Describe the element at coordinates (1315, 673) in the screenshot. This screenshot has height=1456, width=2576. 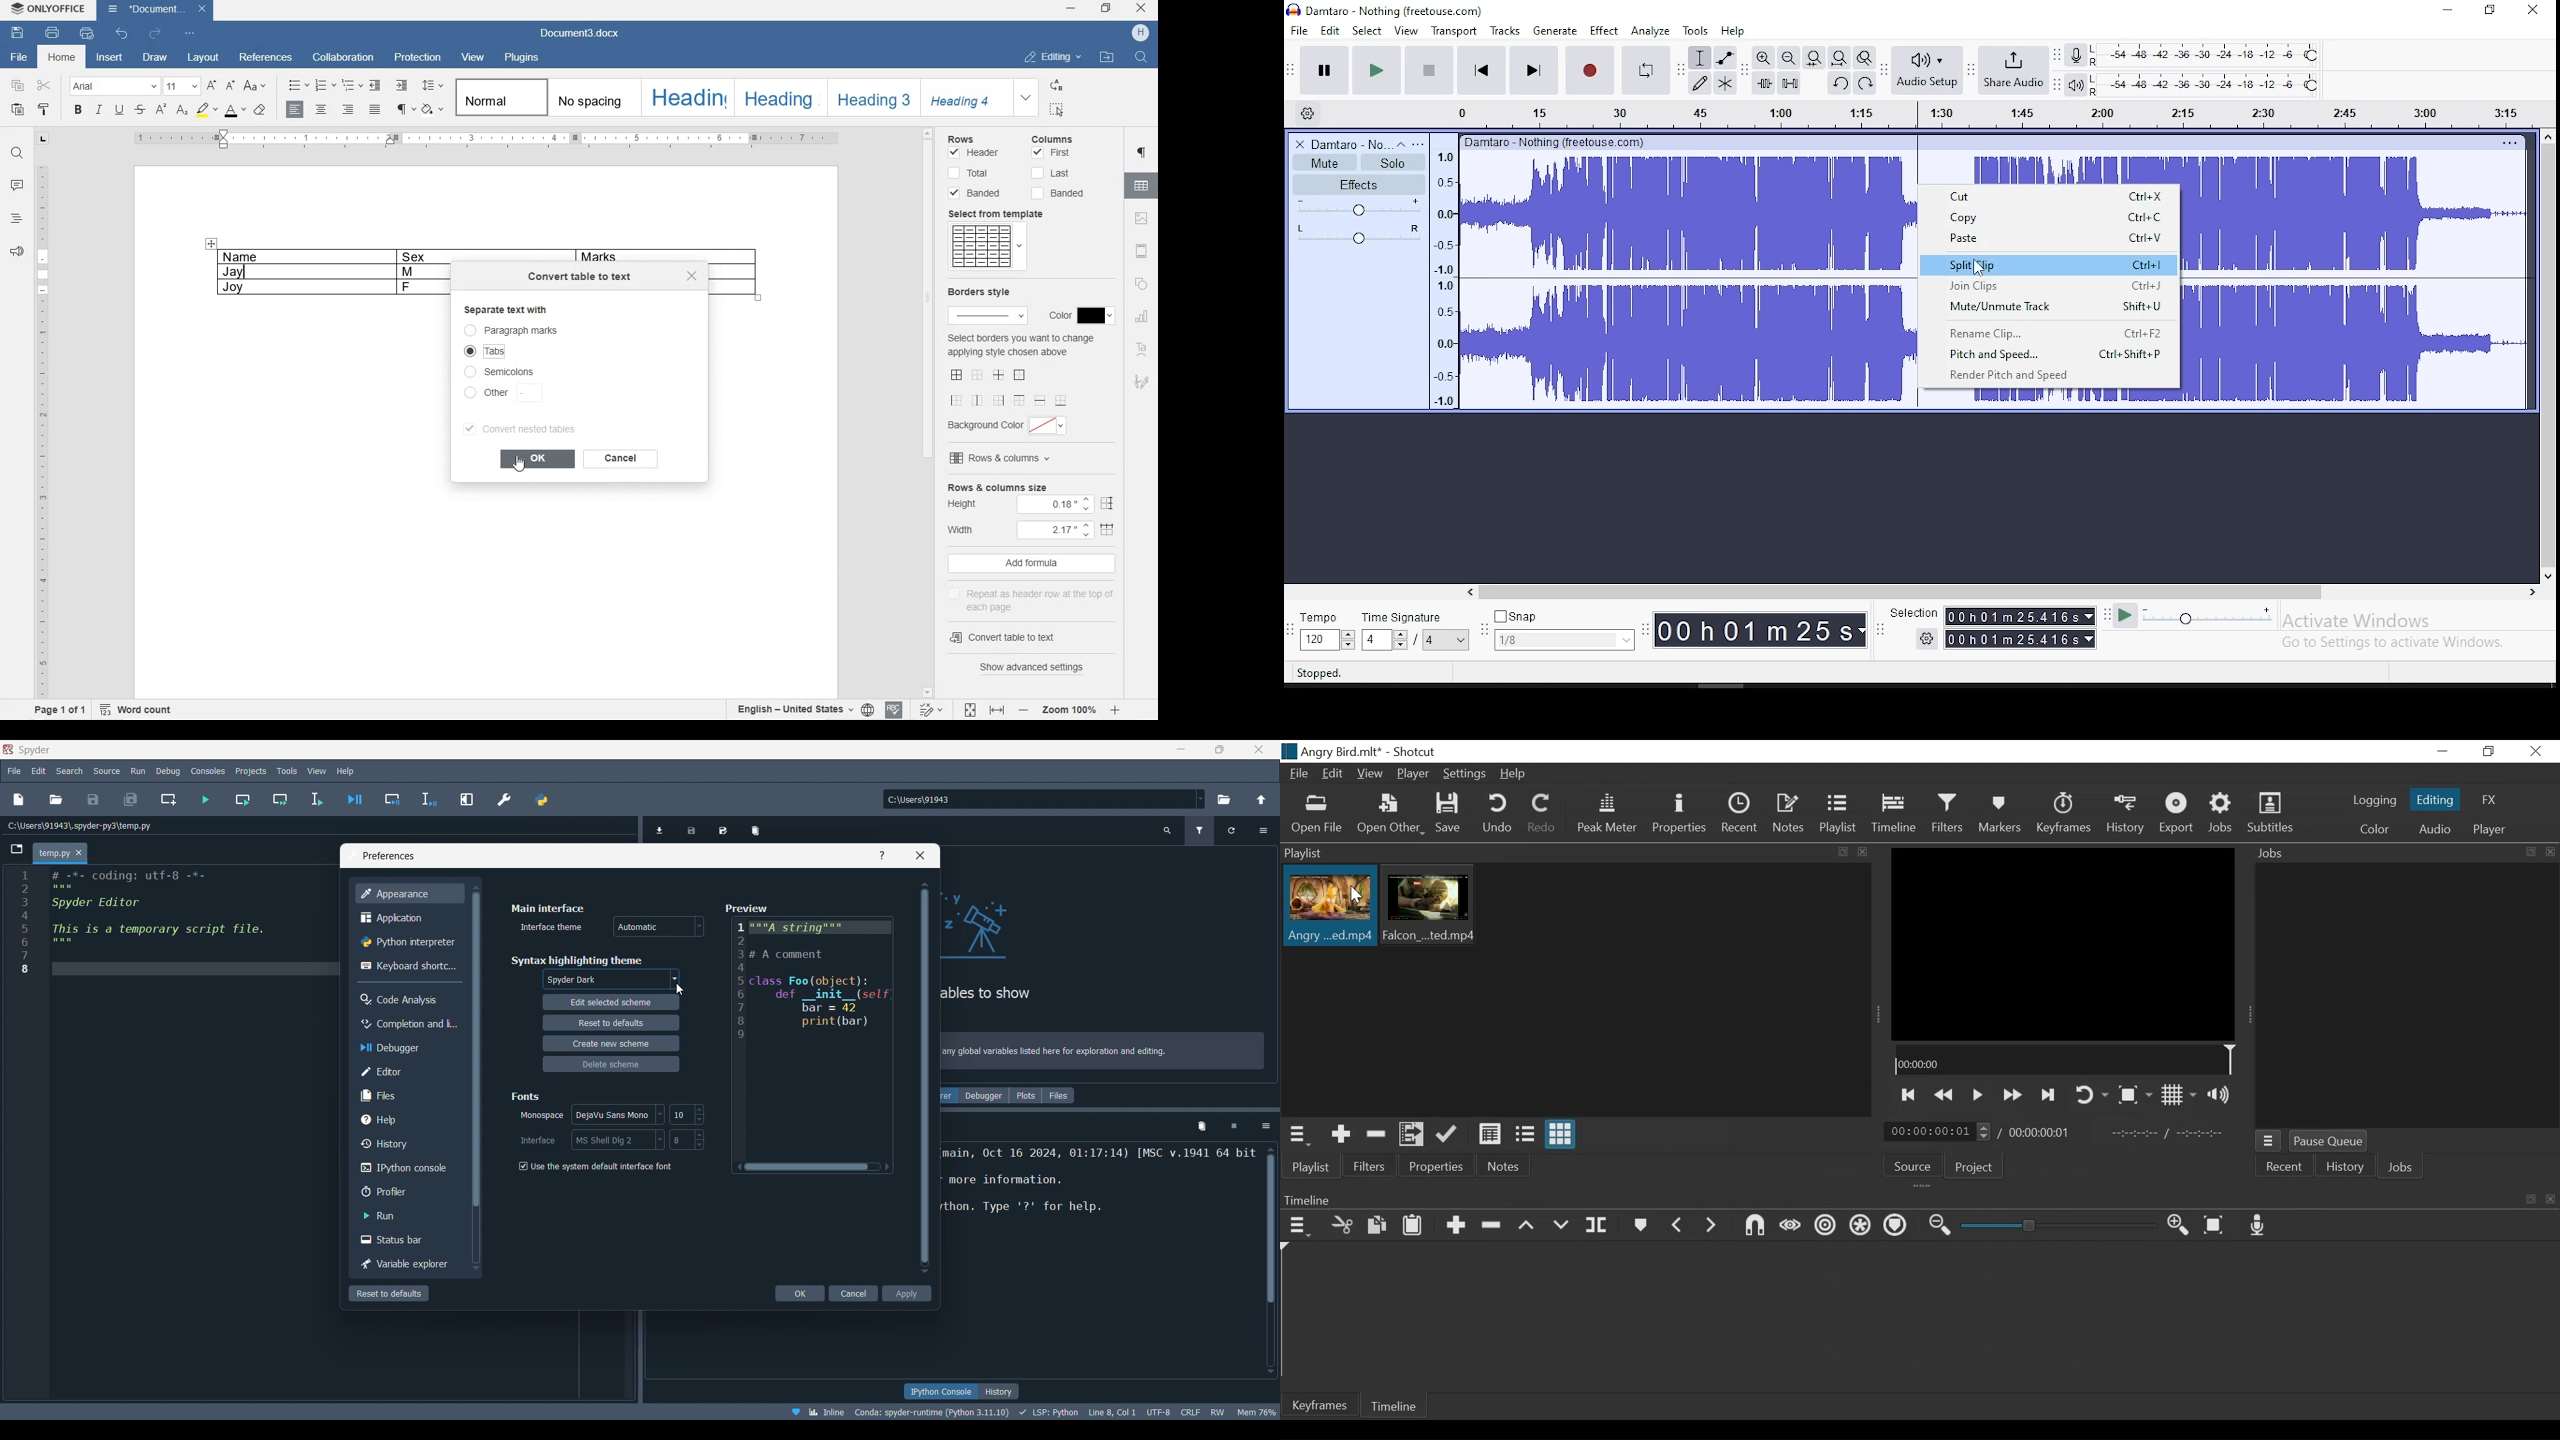
I see `stopped` at that location.